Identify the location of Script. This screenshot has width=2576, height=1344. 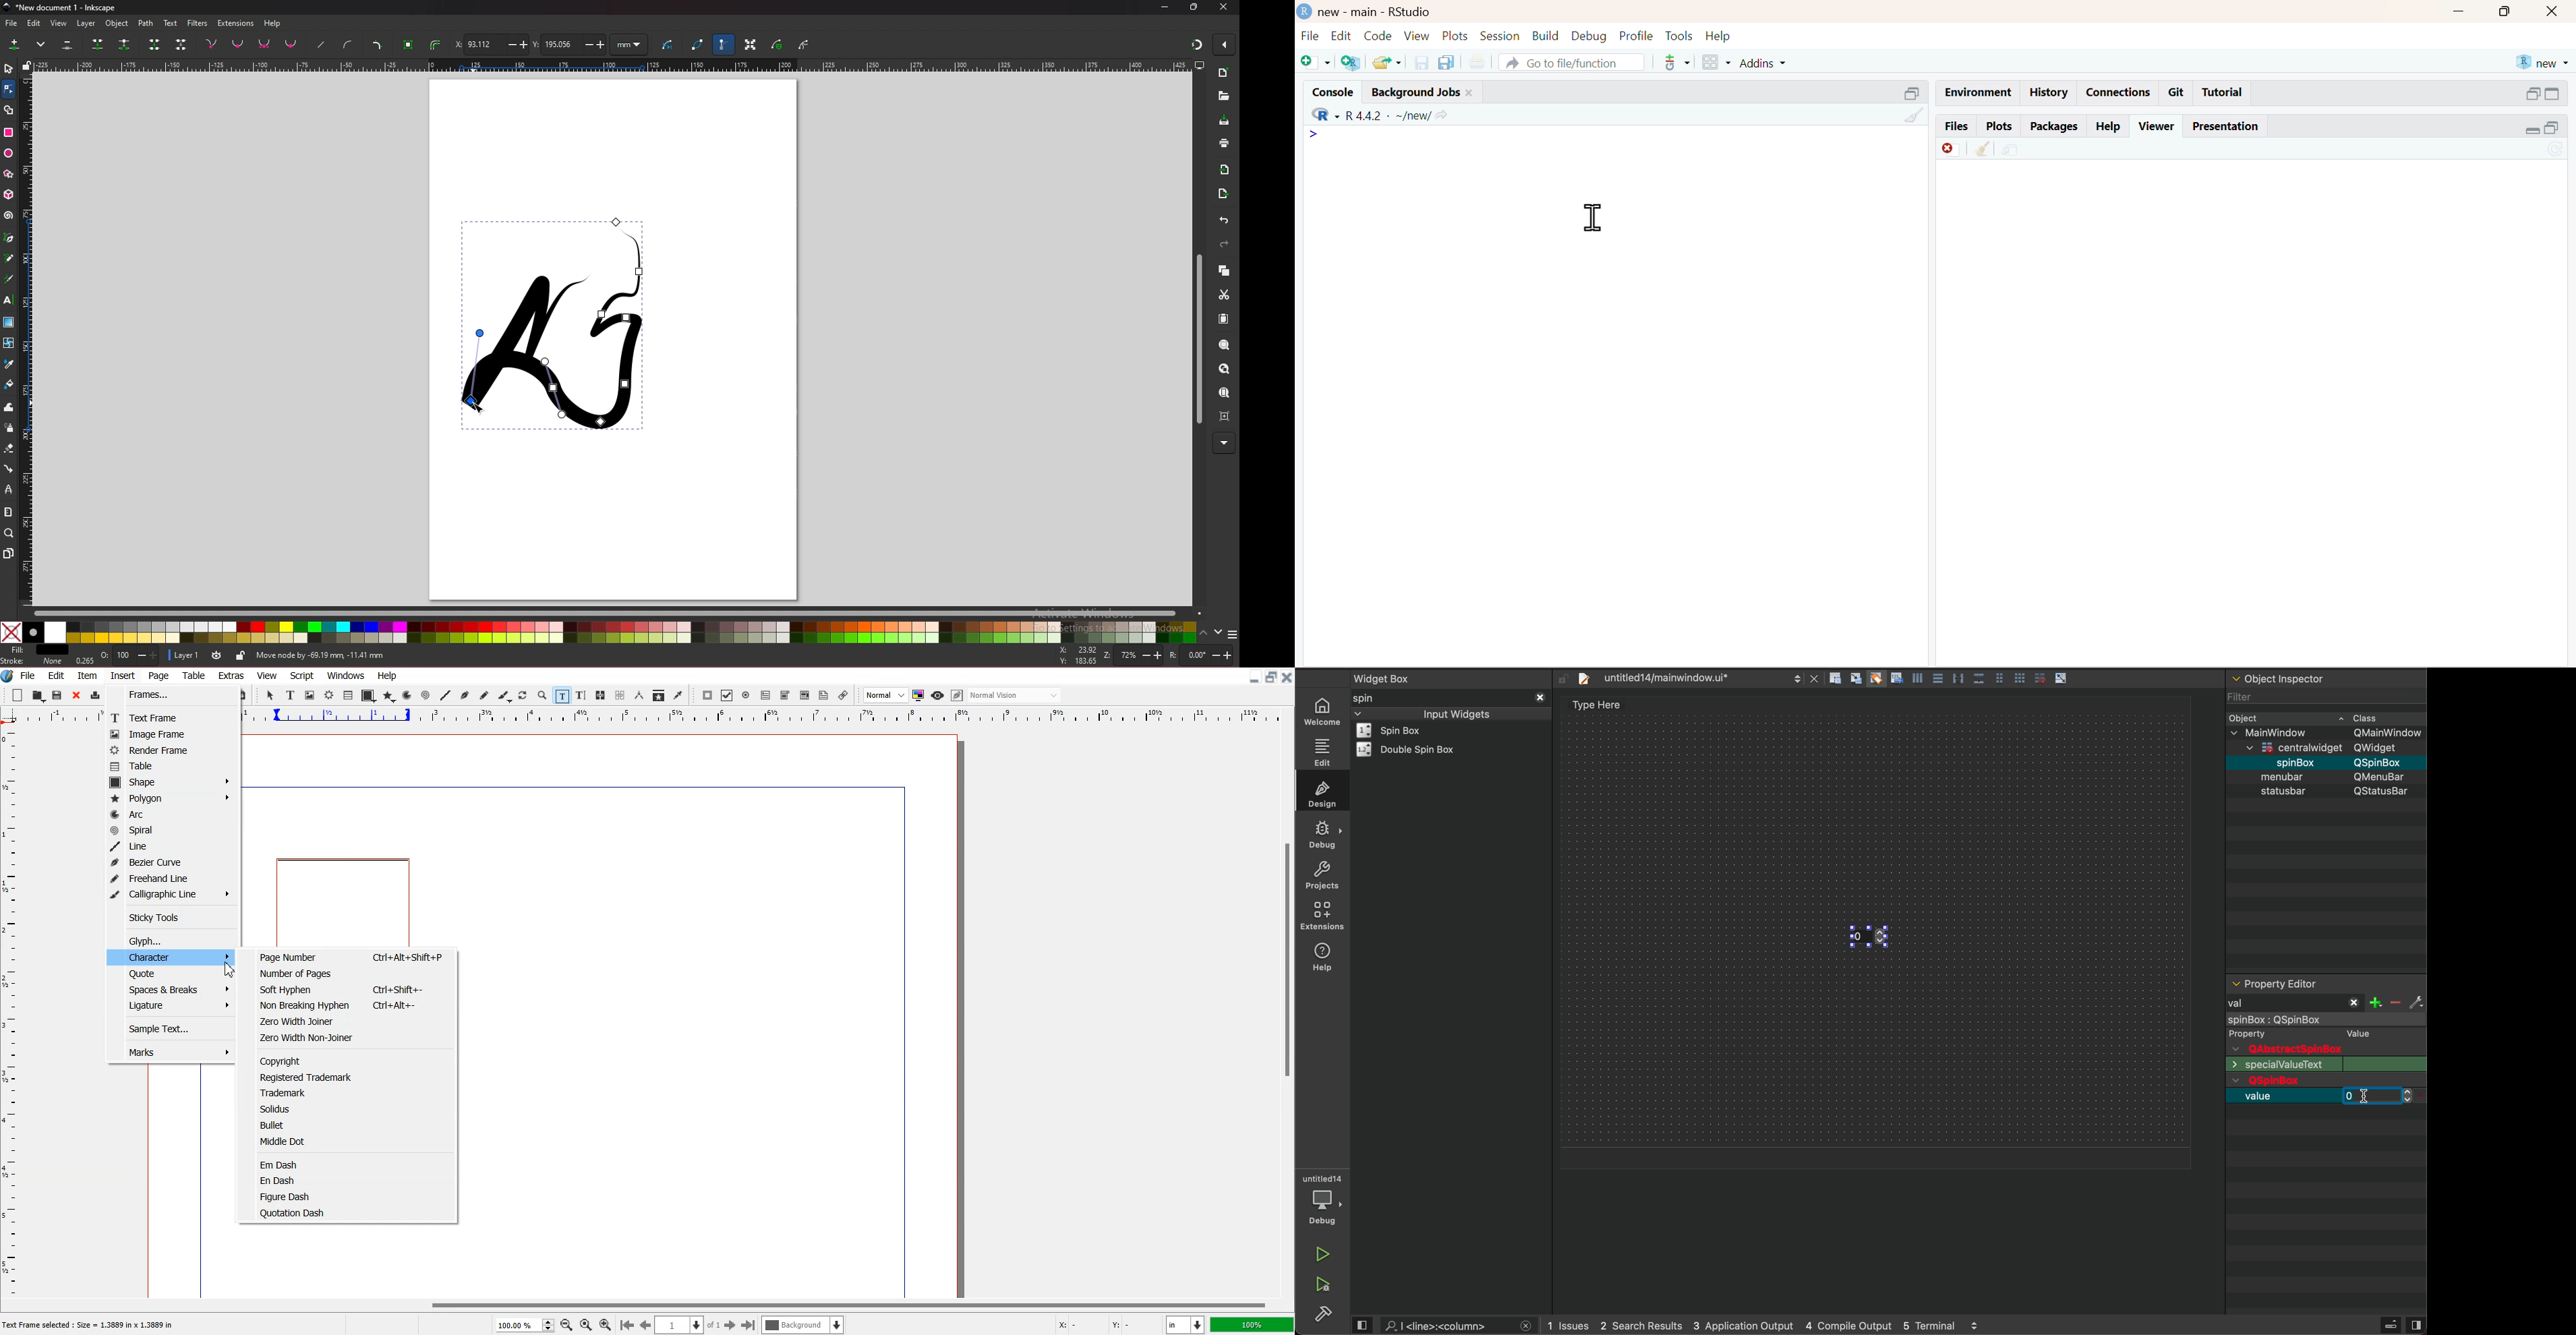
(302, 675).